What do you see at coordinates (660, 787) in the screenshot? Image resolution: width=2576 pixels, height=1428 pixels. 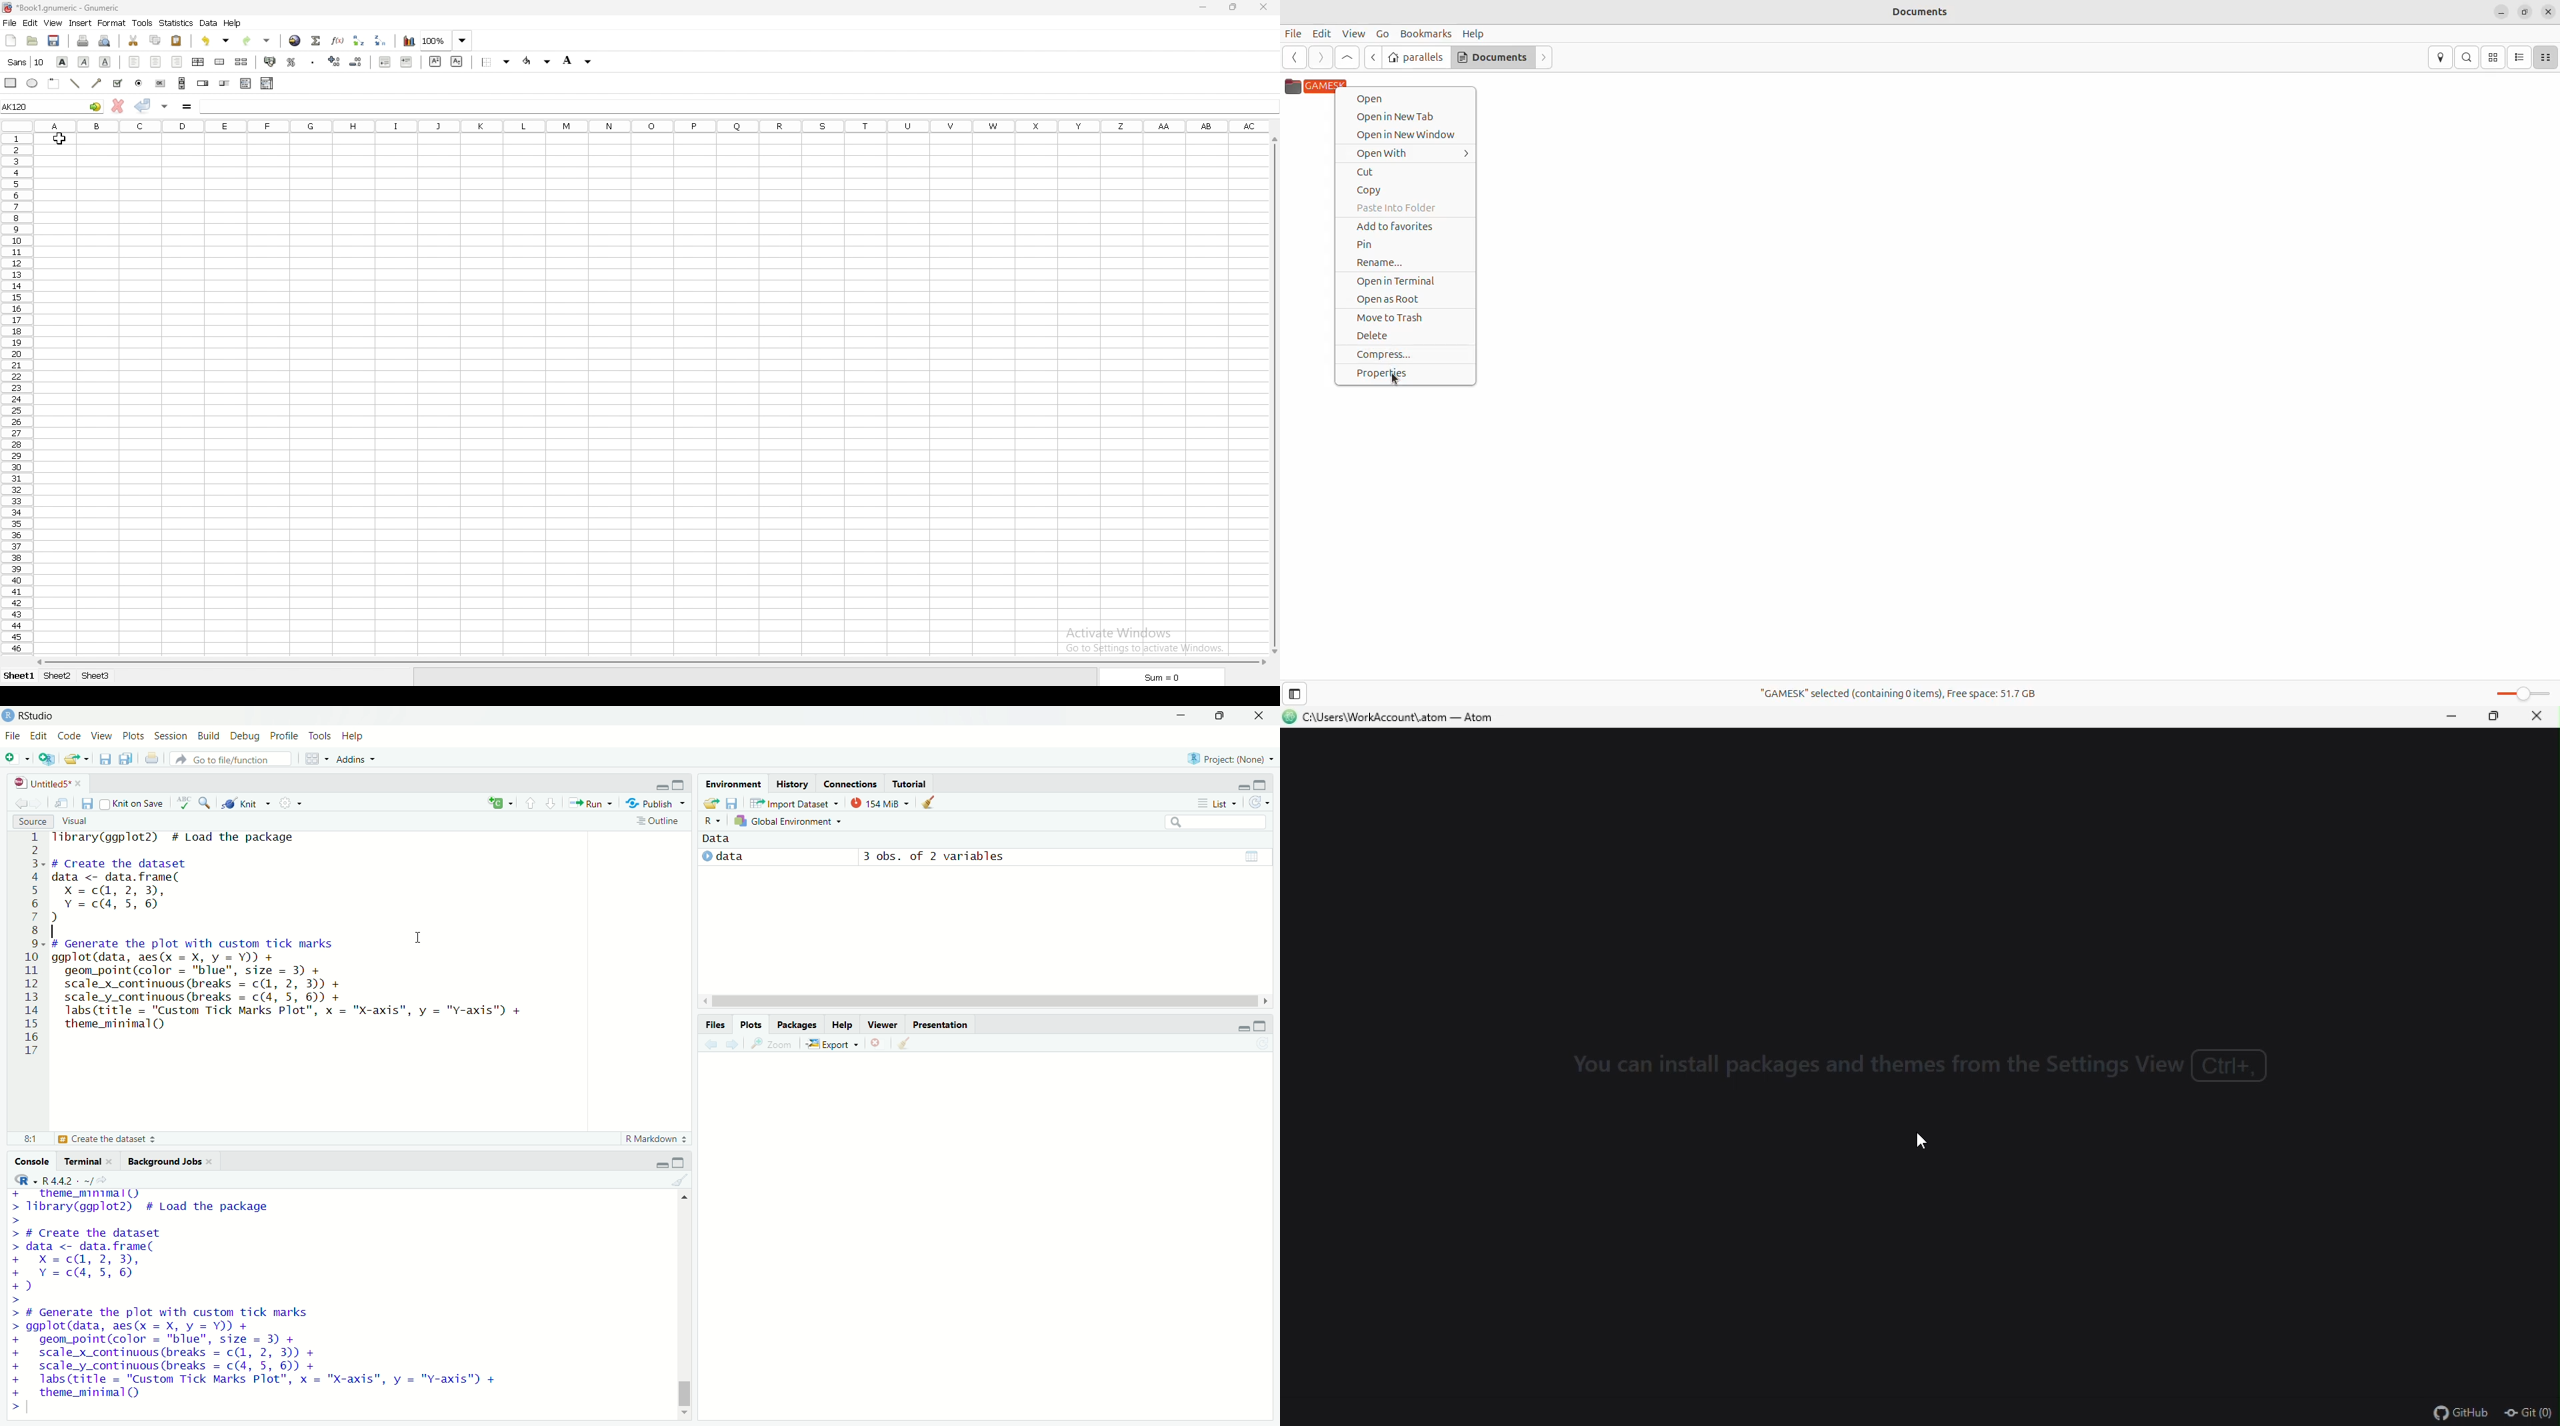 I see `minimize` at bounding box center [660, 787].